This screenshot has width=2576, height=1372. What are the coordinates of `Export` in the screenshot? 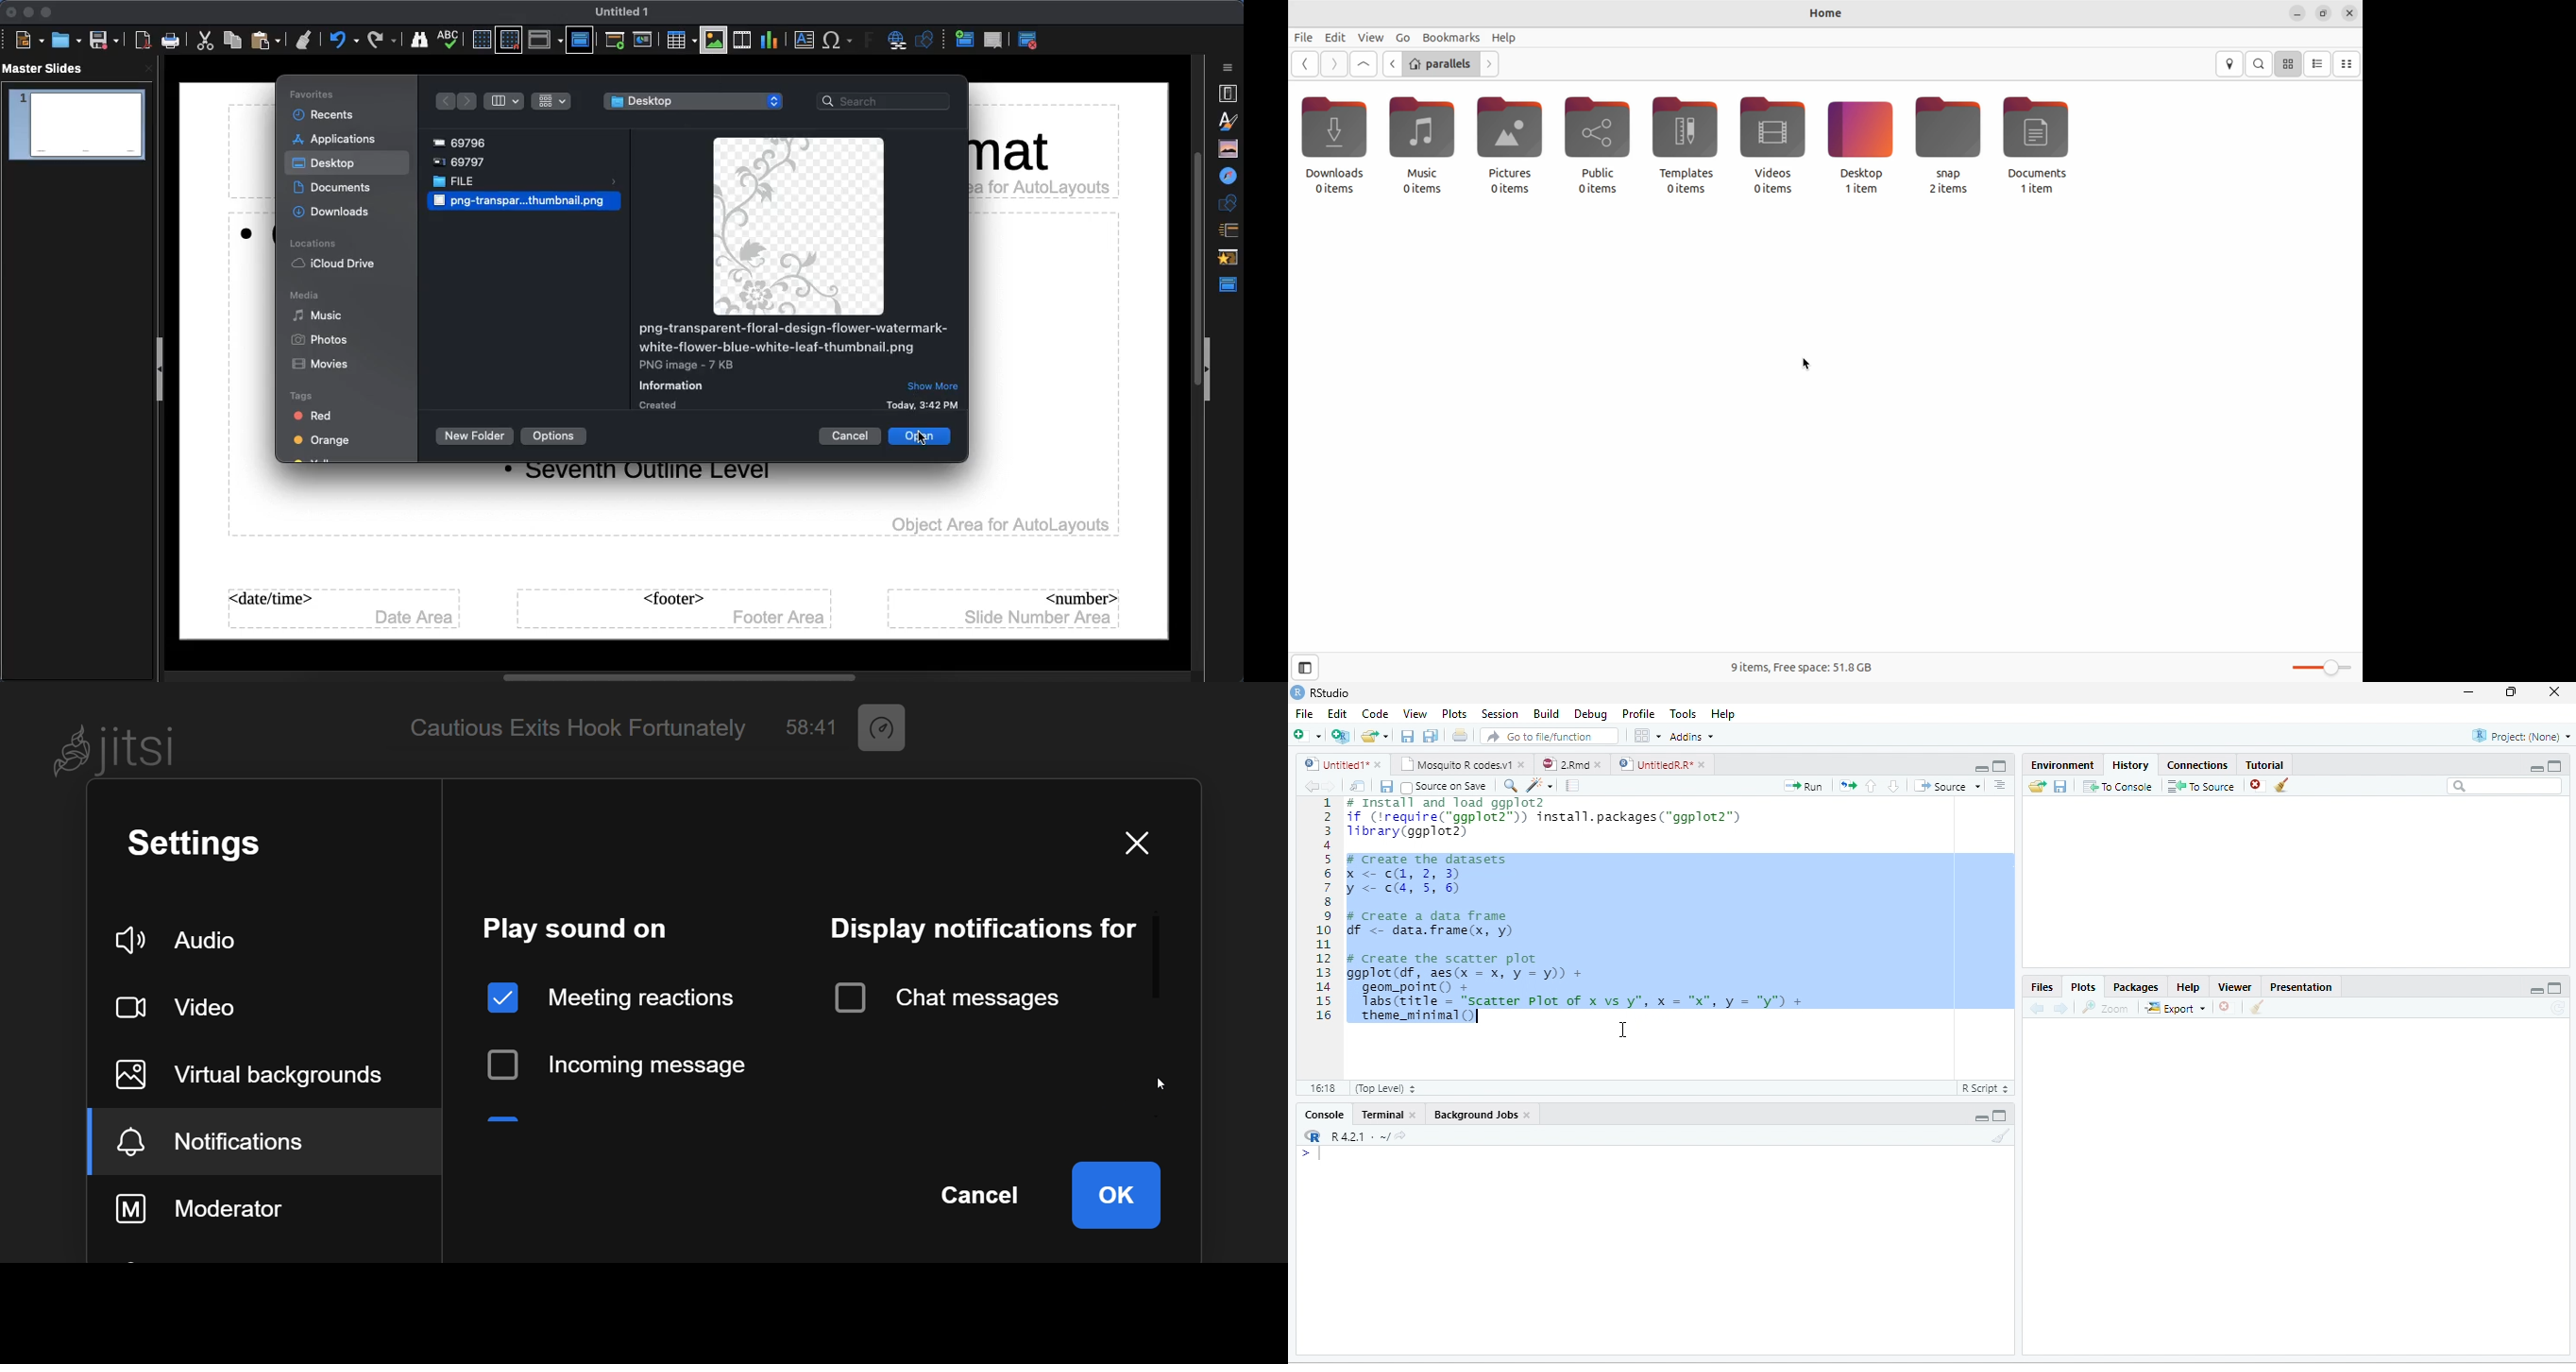 It's located at (2175, 1008).